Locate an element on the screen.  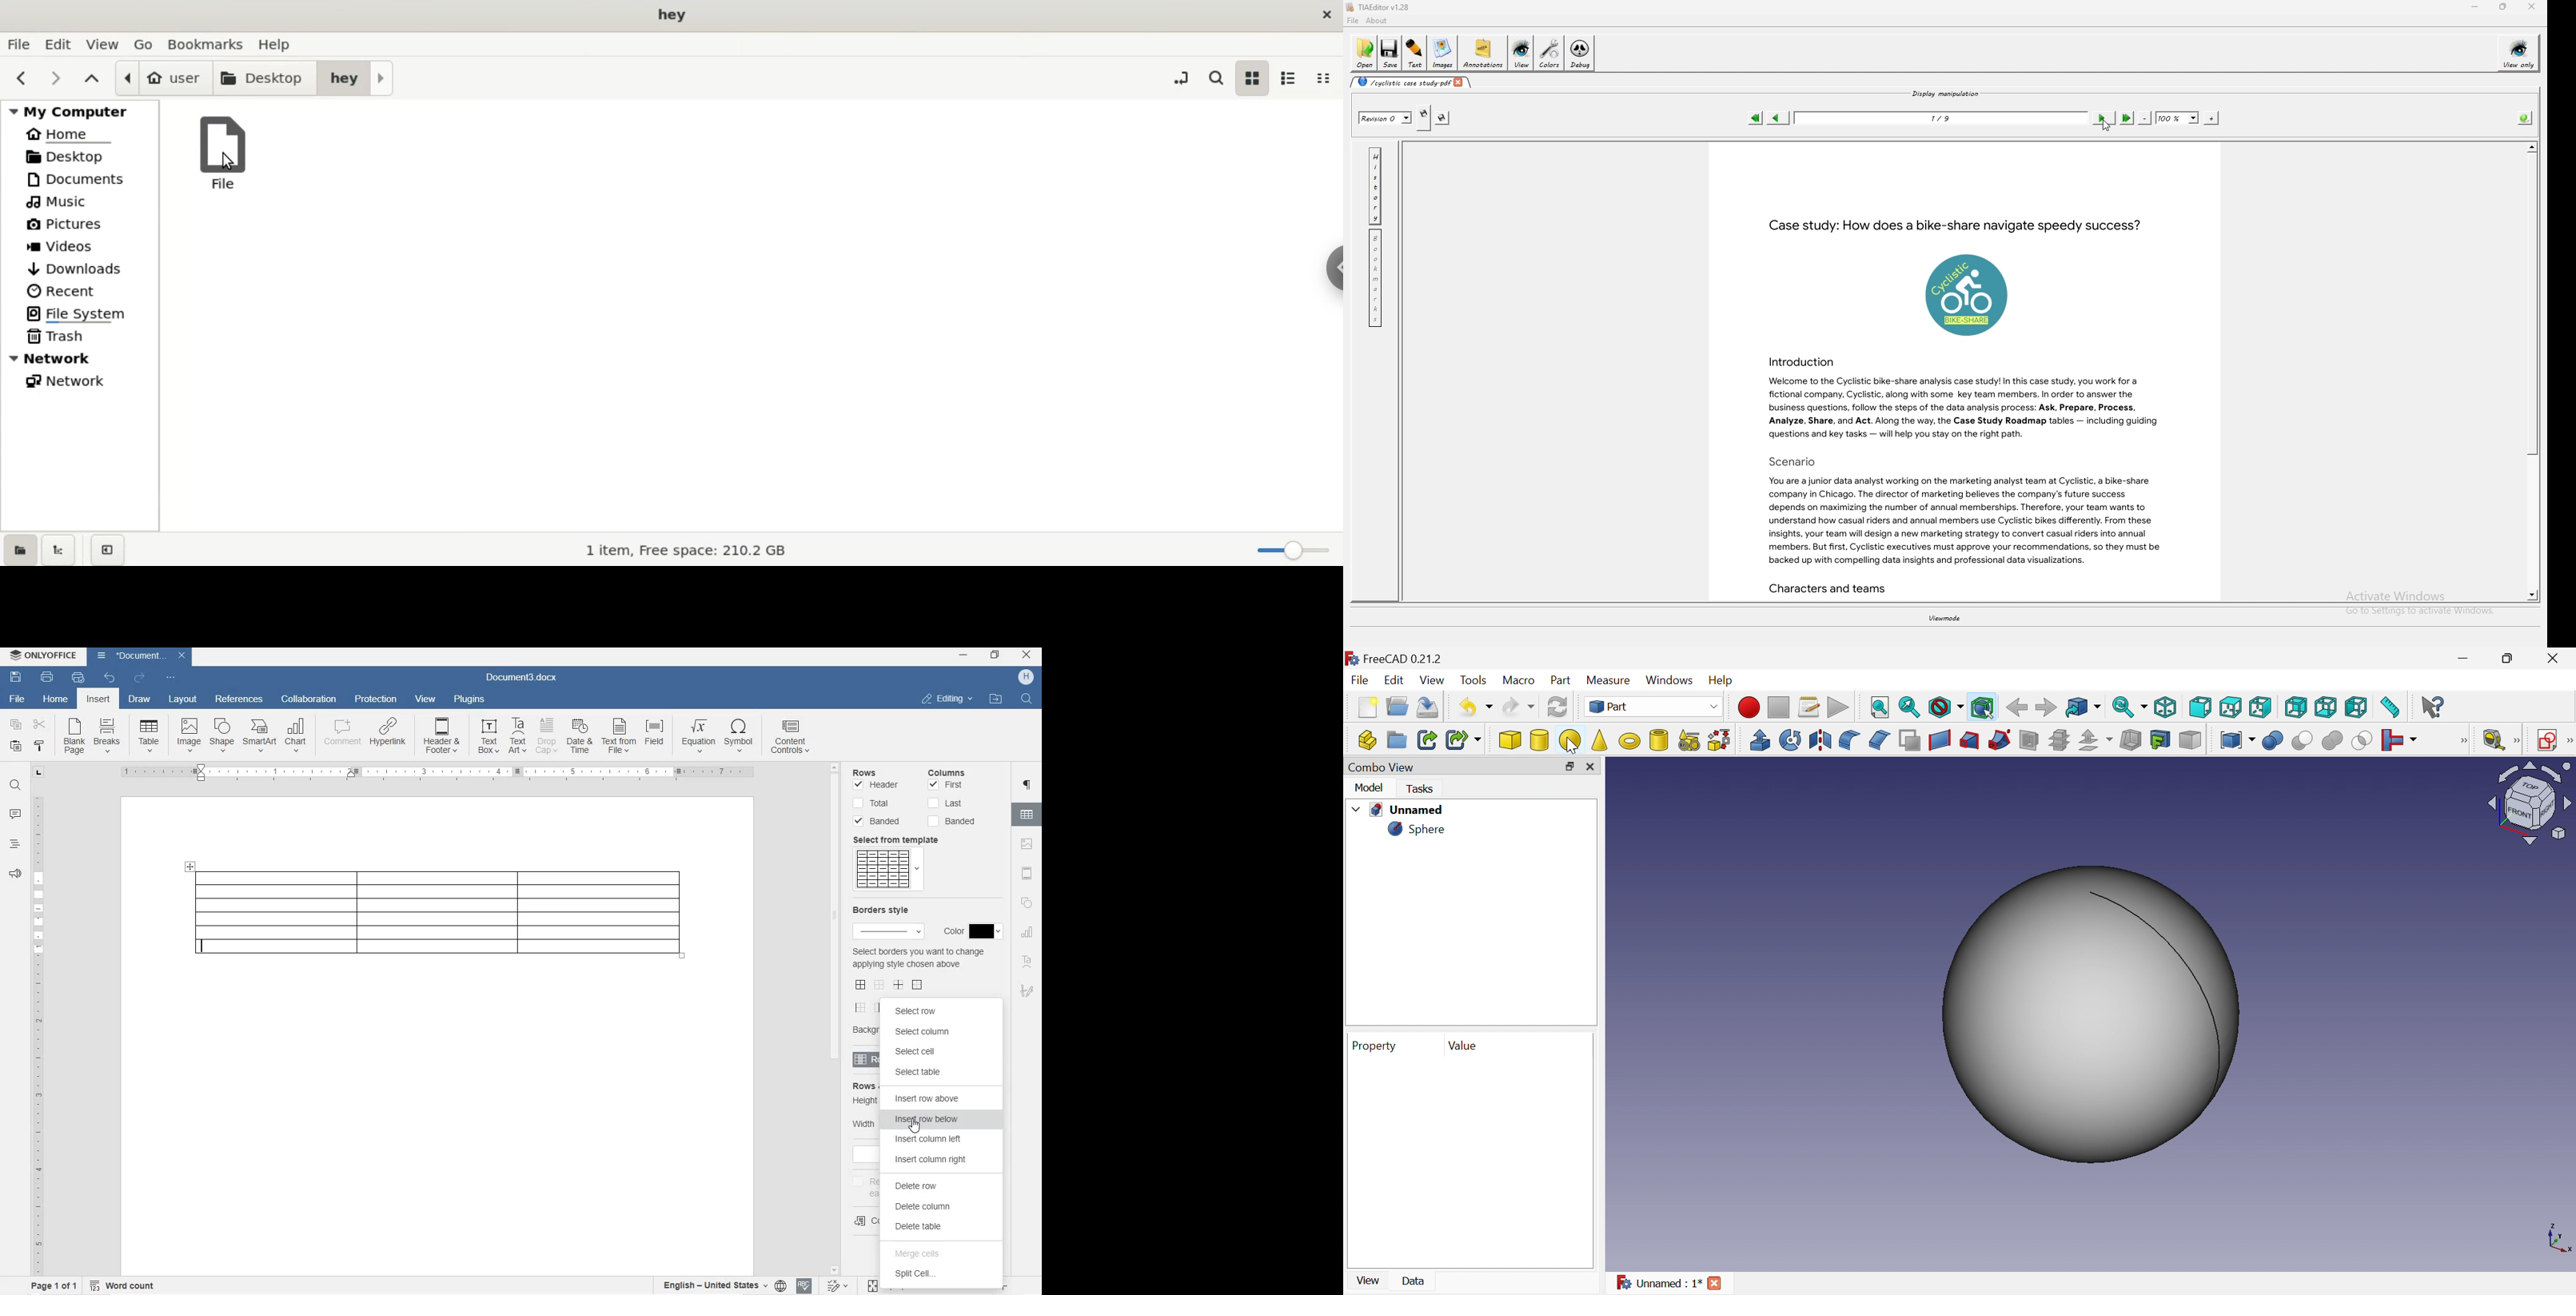
FIT TO PAGE OR WIDTH is located at coordinates (871, 1287).